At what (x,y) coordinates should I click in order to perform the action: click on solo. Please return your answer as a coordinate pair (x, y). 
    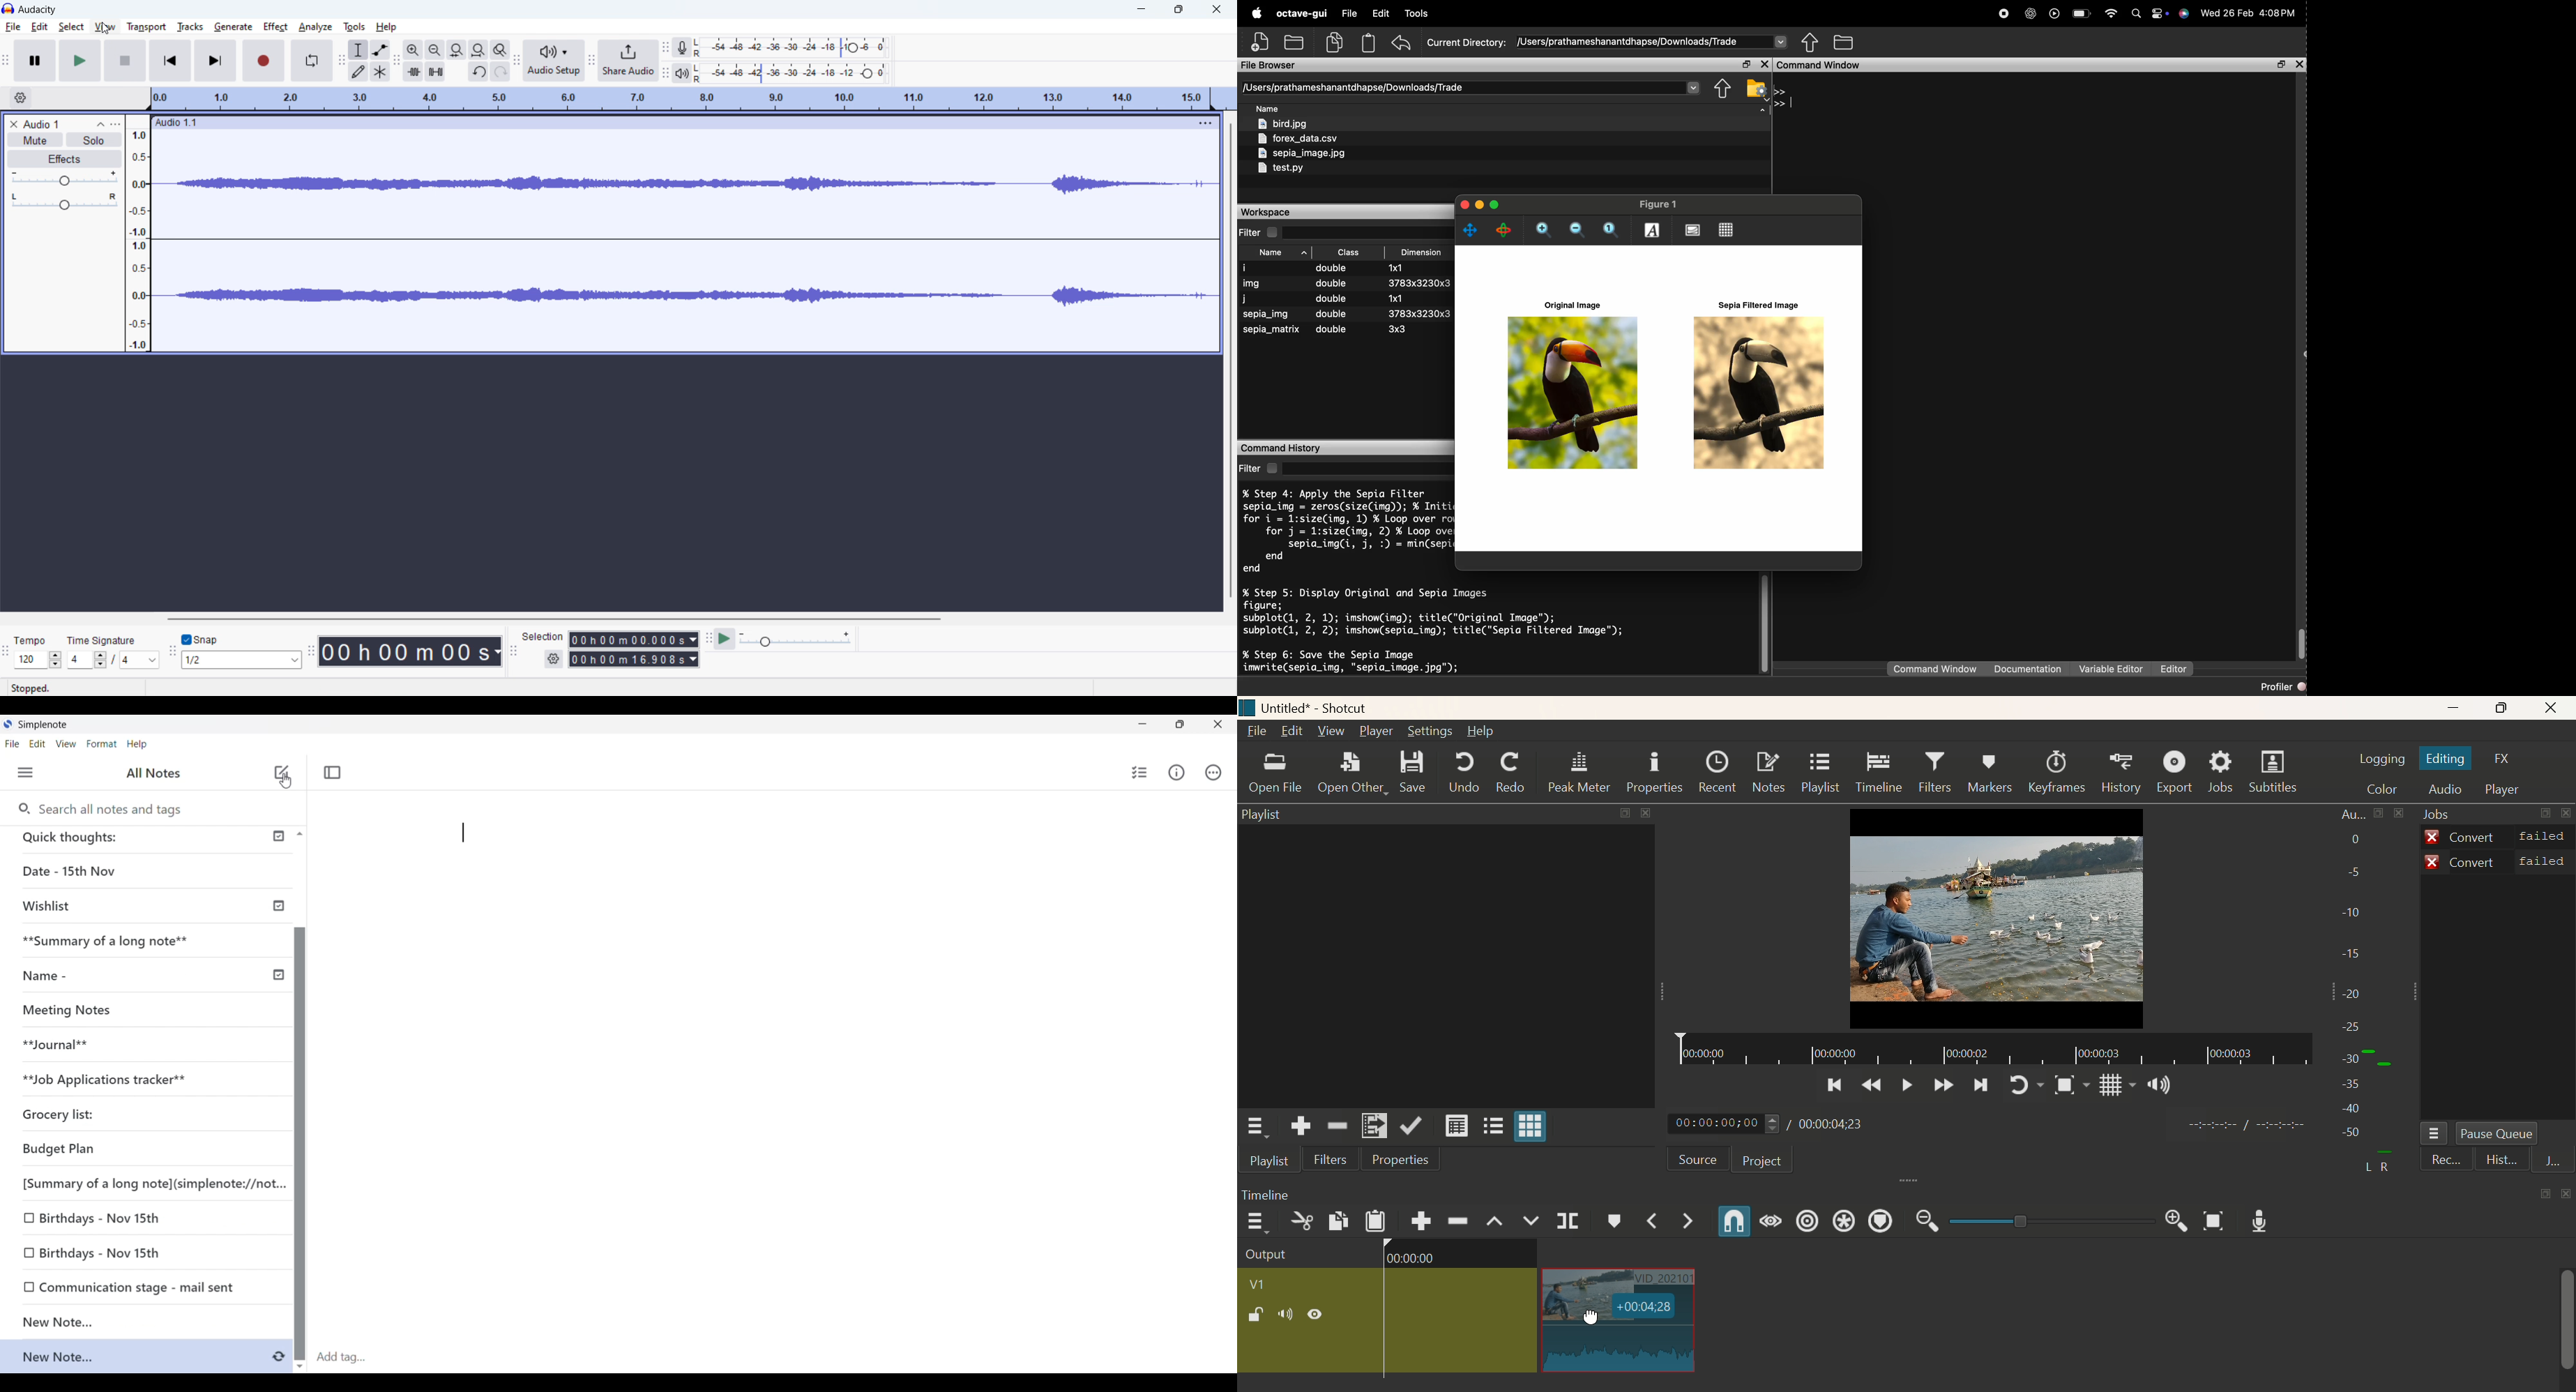
    Looking at the image, I should click on (94, 140).